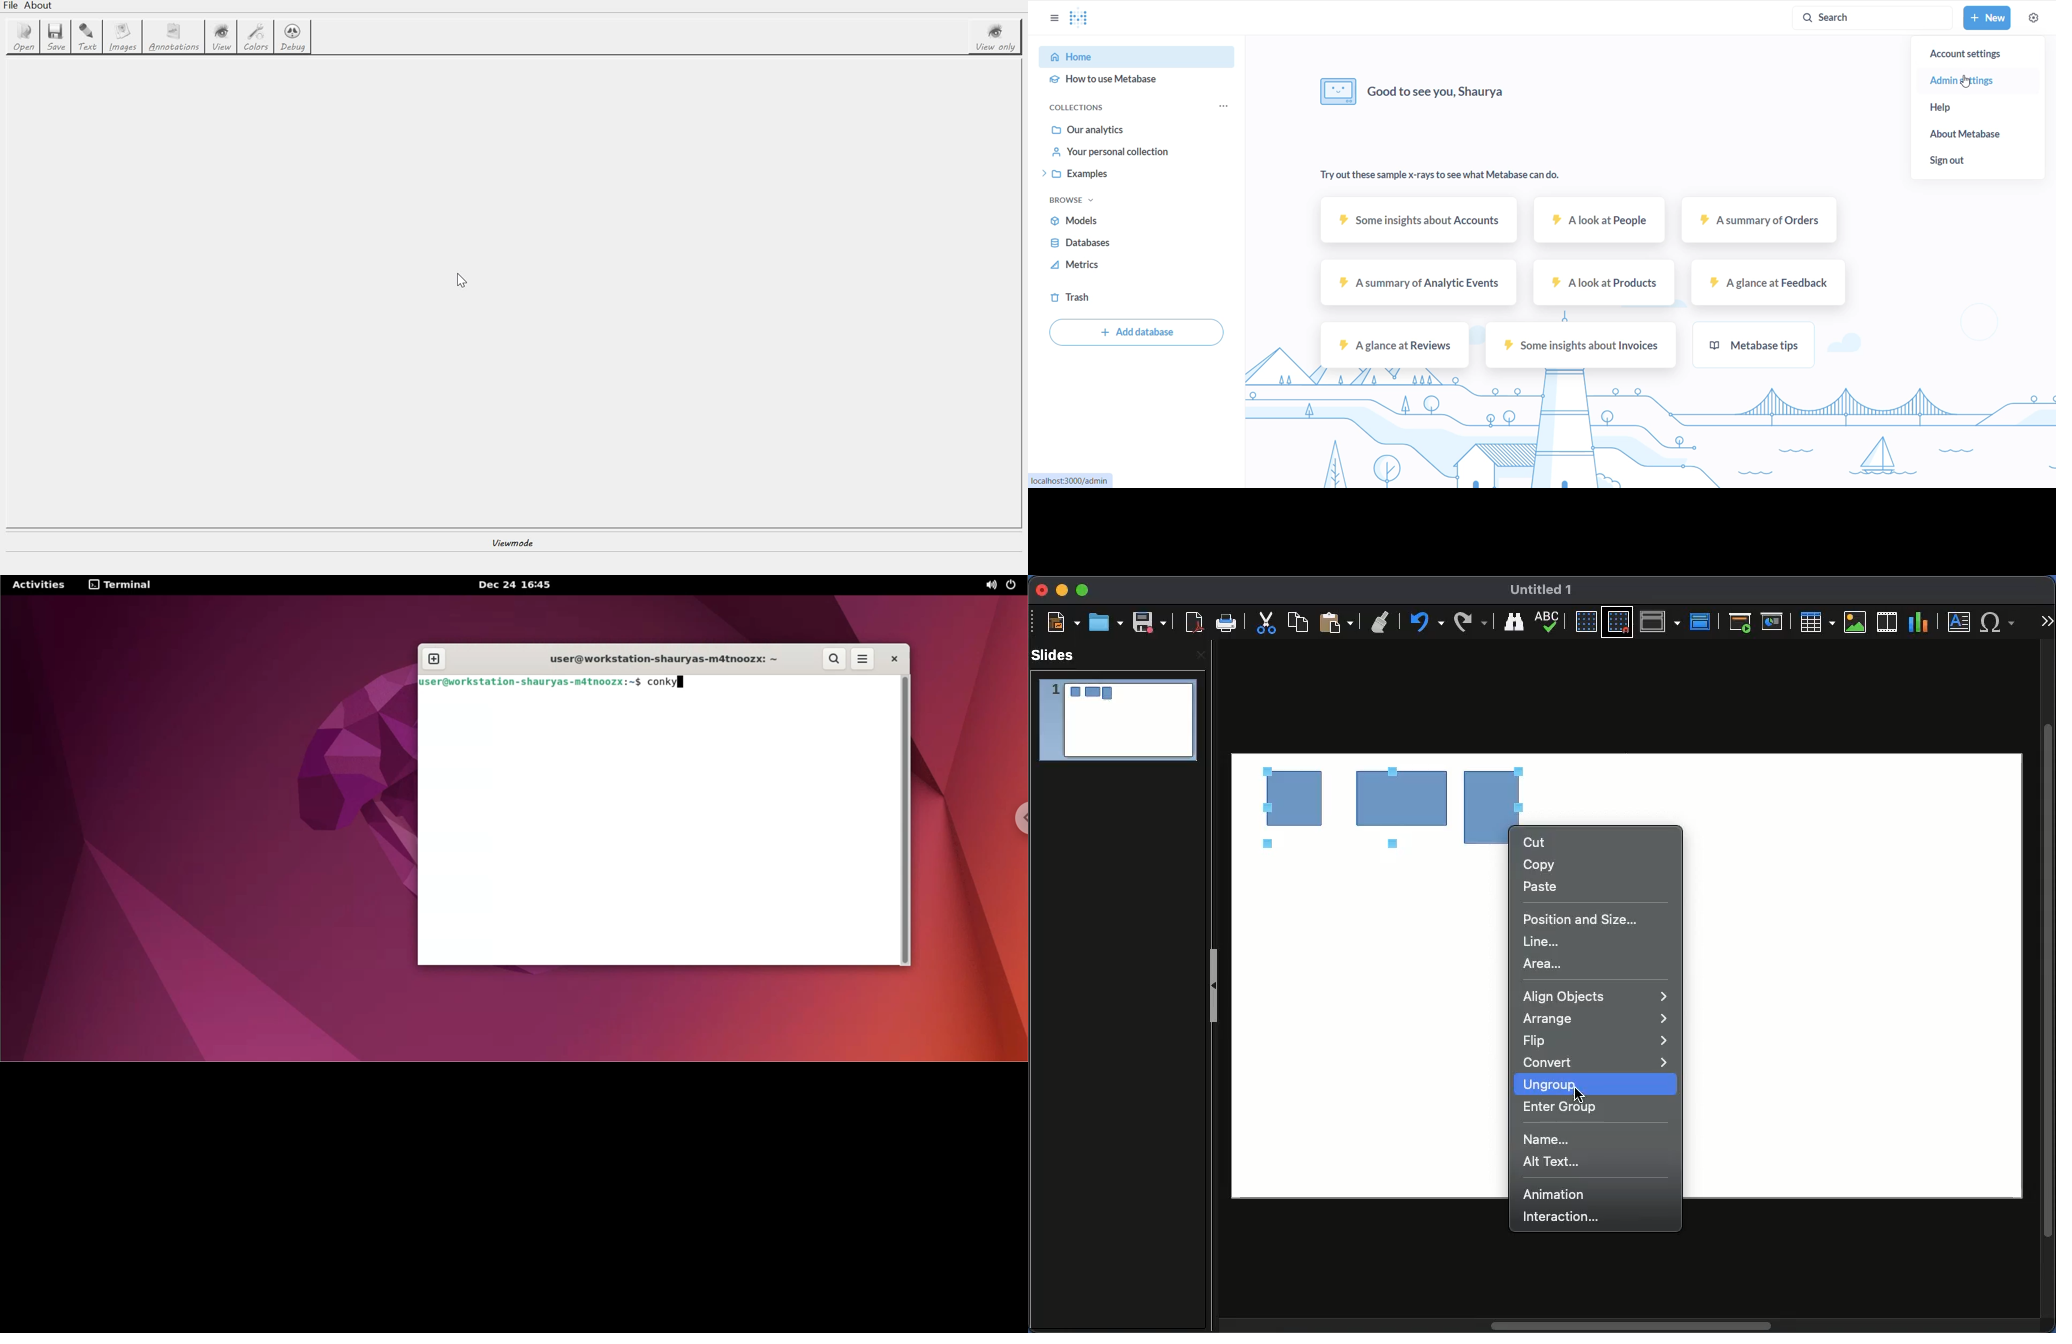 Image resolution: width=2072 pixels, height=1344 pixels. Describe the element at coordinates (1546, 964) in the screenshot. I see `Area` at that location.